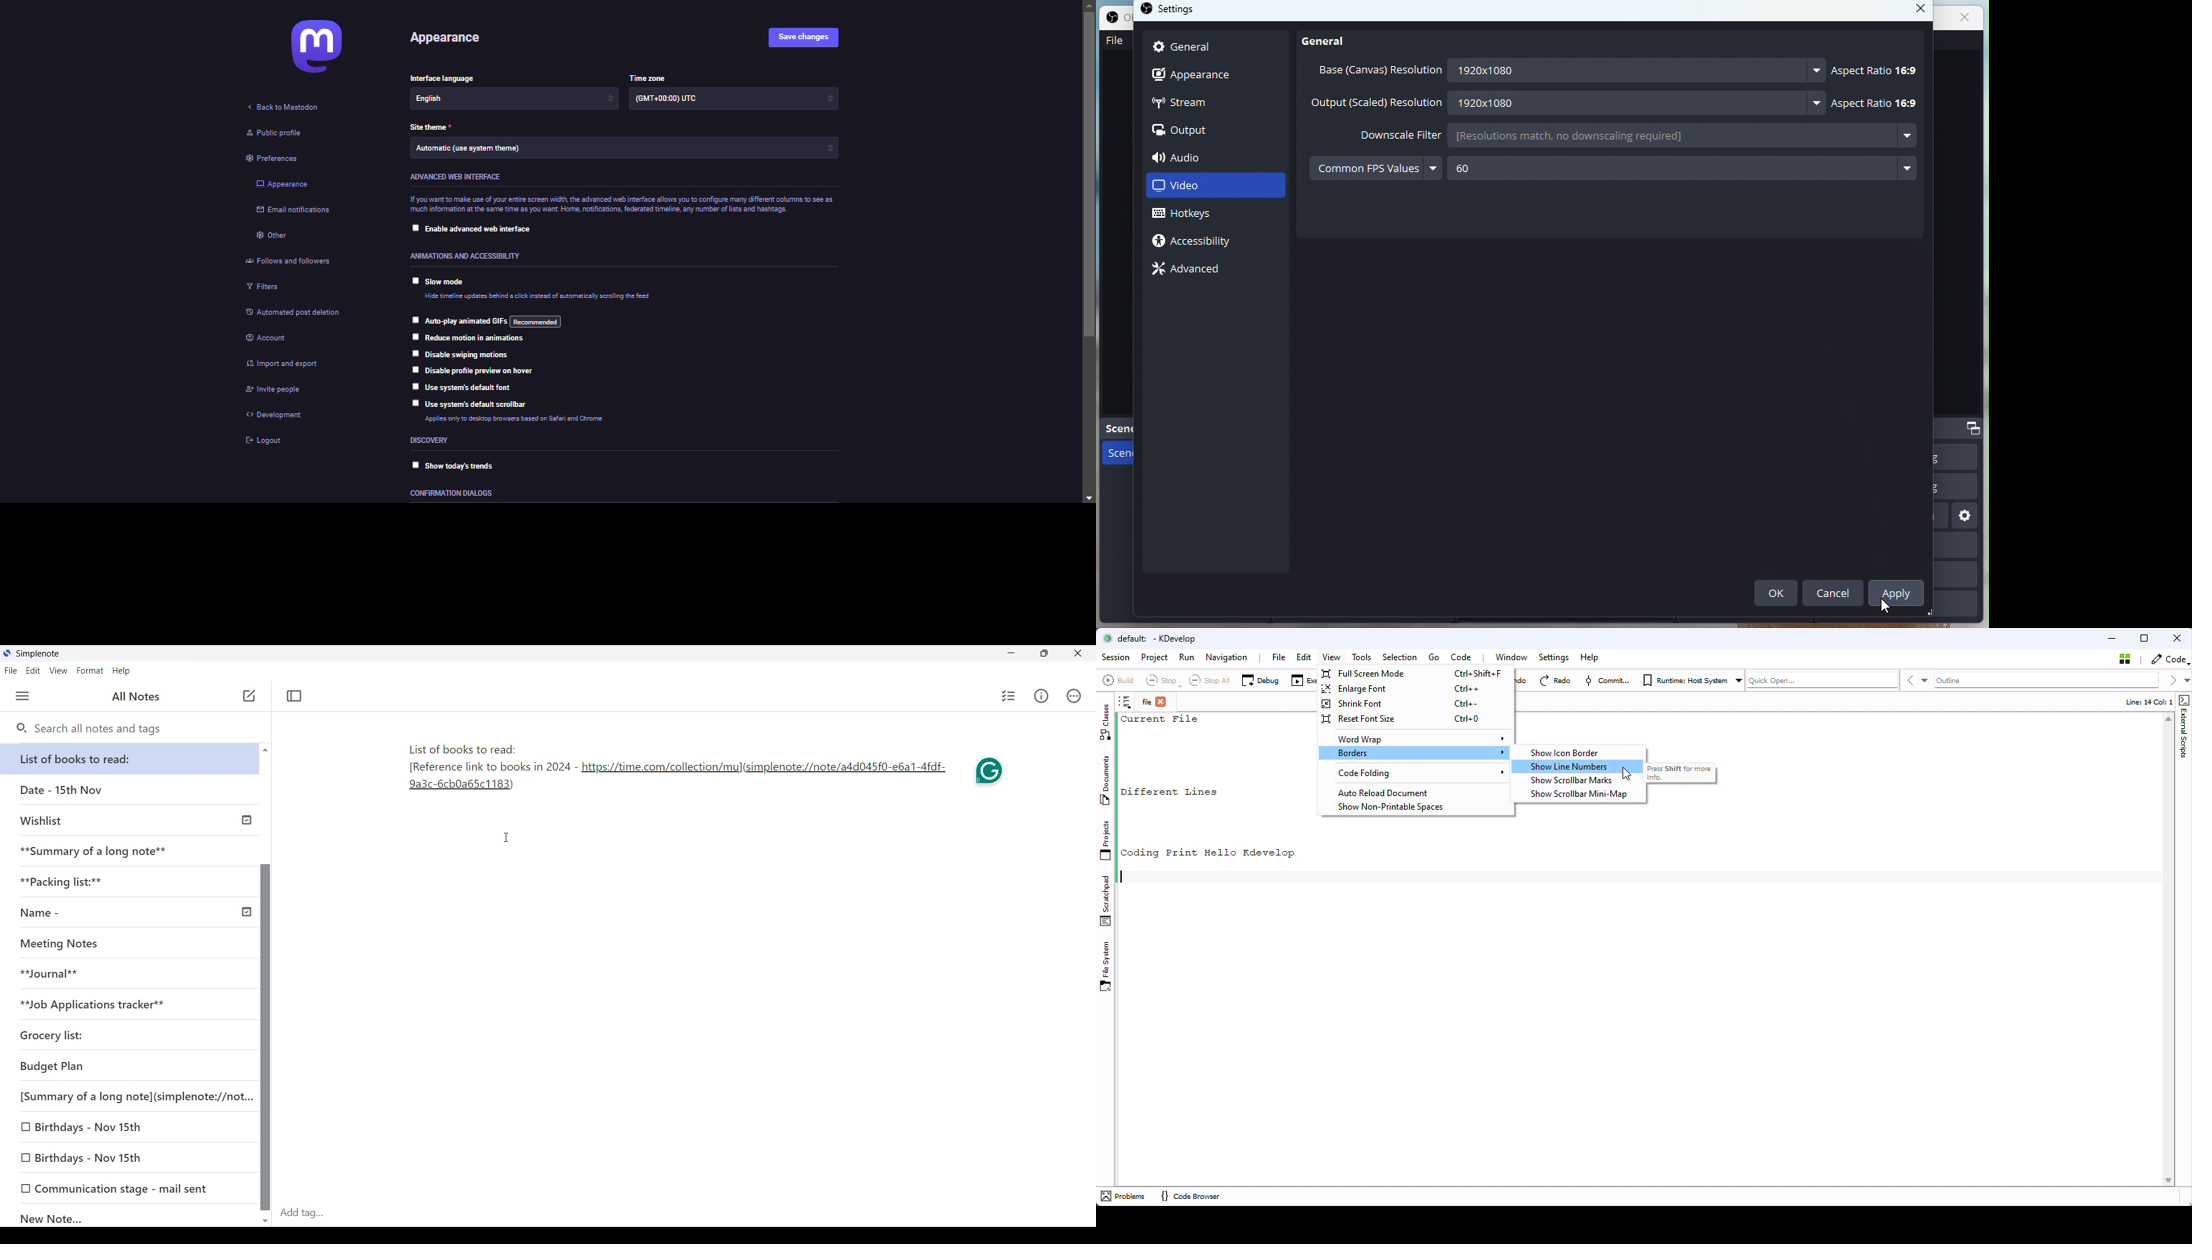 Image resolution: width=2212 pixels, height=1260 pixels. Describe the element at coordinates (270, 134) in the screenshot. I see `public profile` at that location.